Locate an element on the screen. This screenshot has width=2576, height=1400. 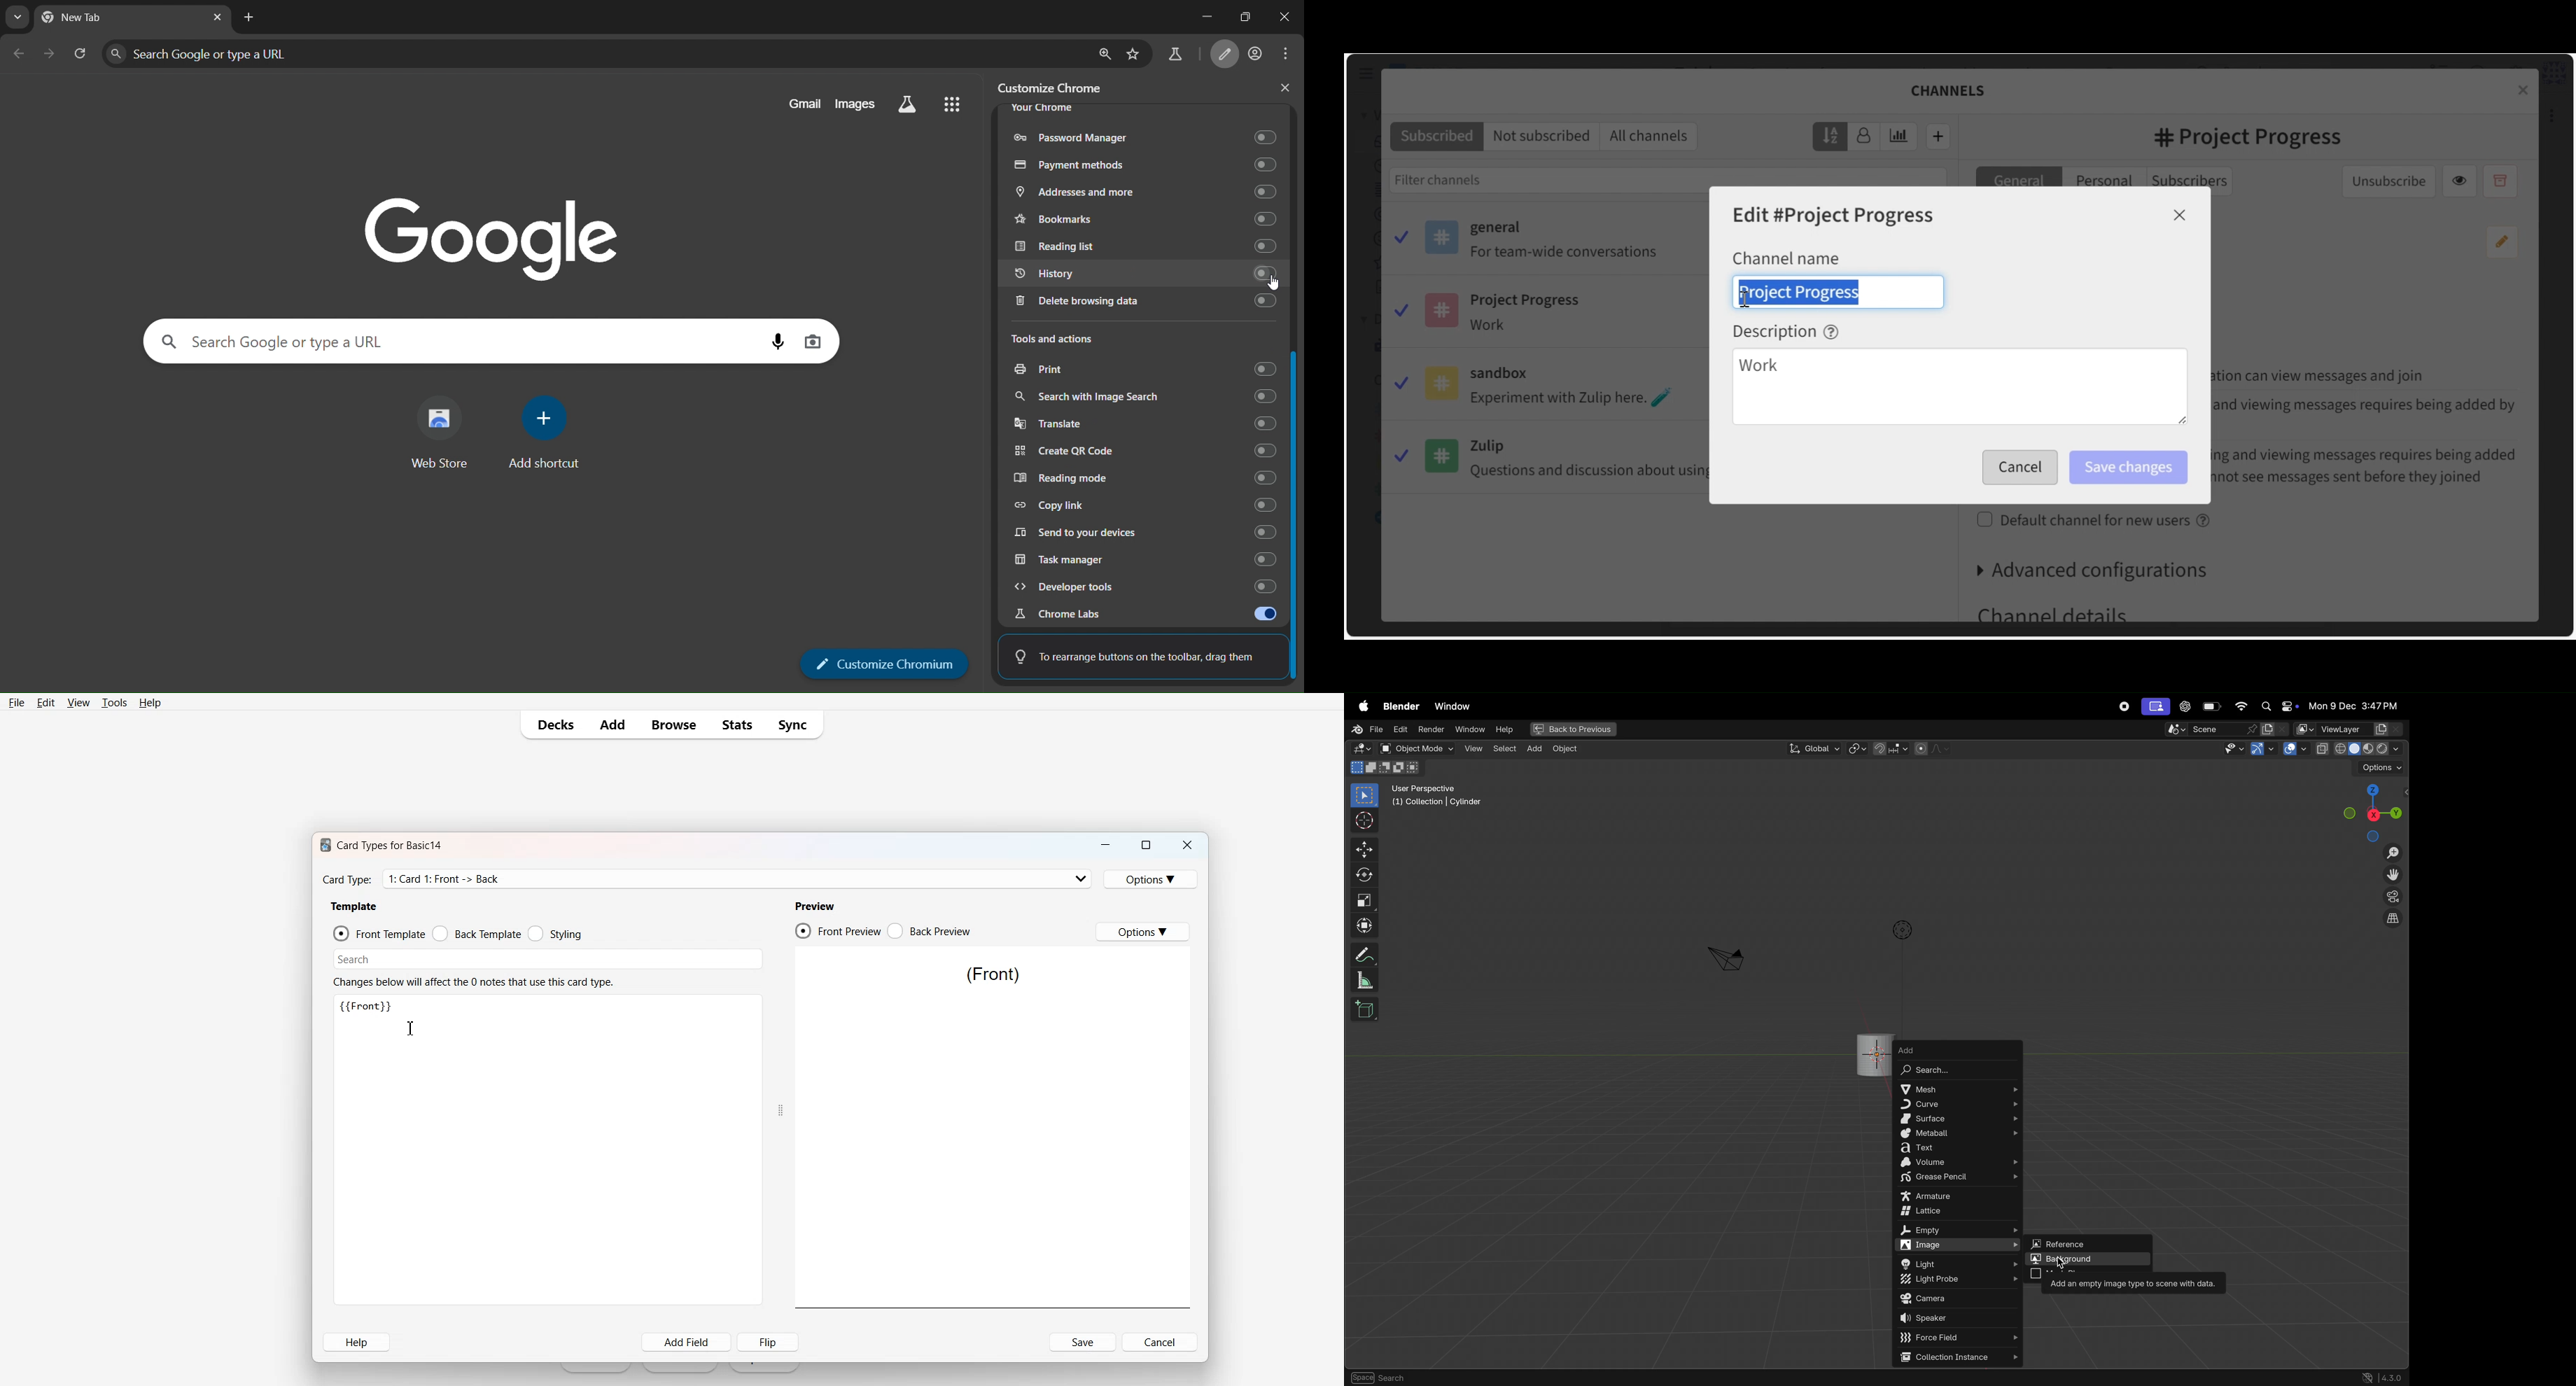
cursor is located at coordinates (1748, 300).